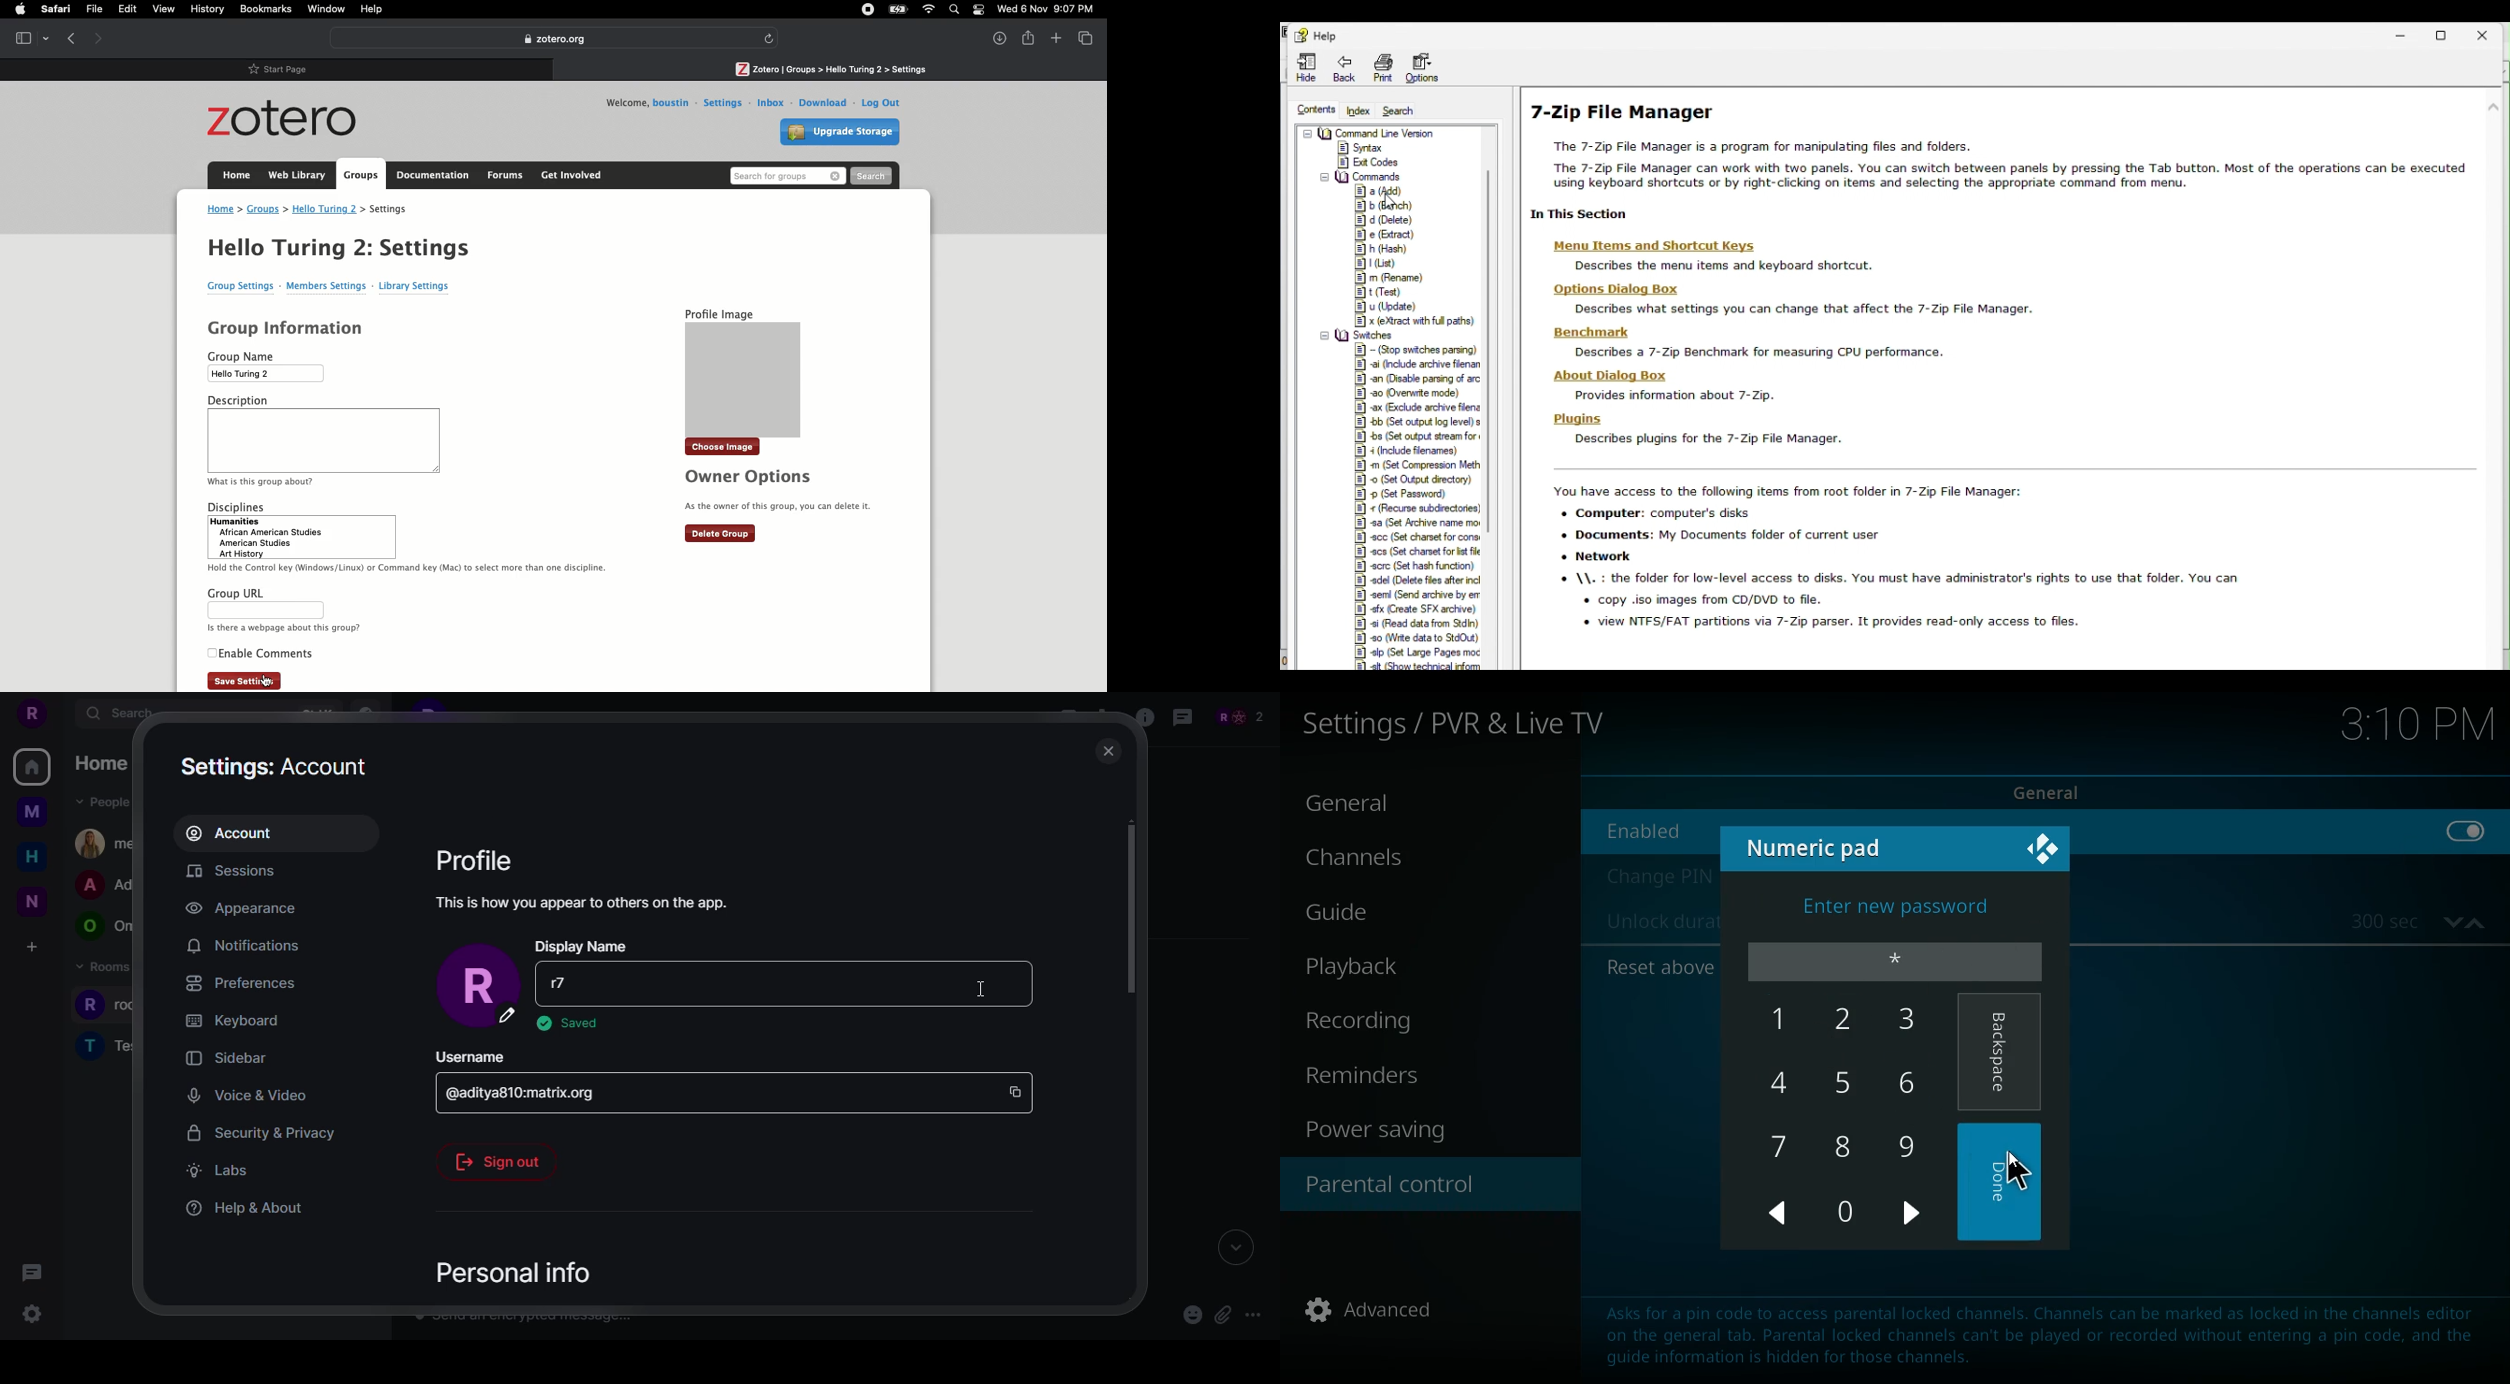  What do you see at coordinates (1418, 464) in the screenshot?
I see `-m` at bounding box center [1418, 464].